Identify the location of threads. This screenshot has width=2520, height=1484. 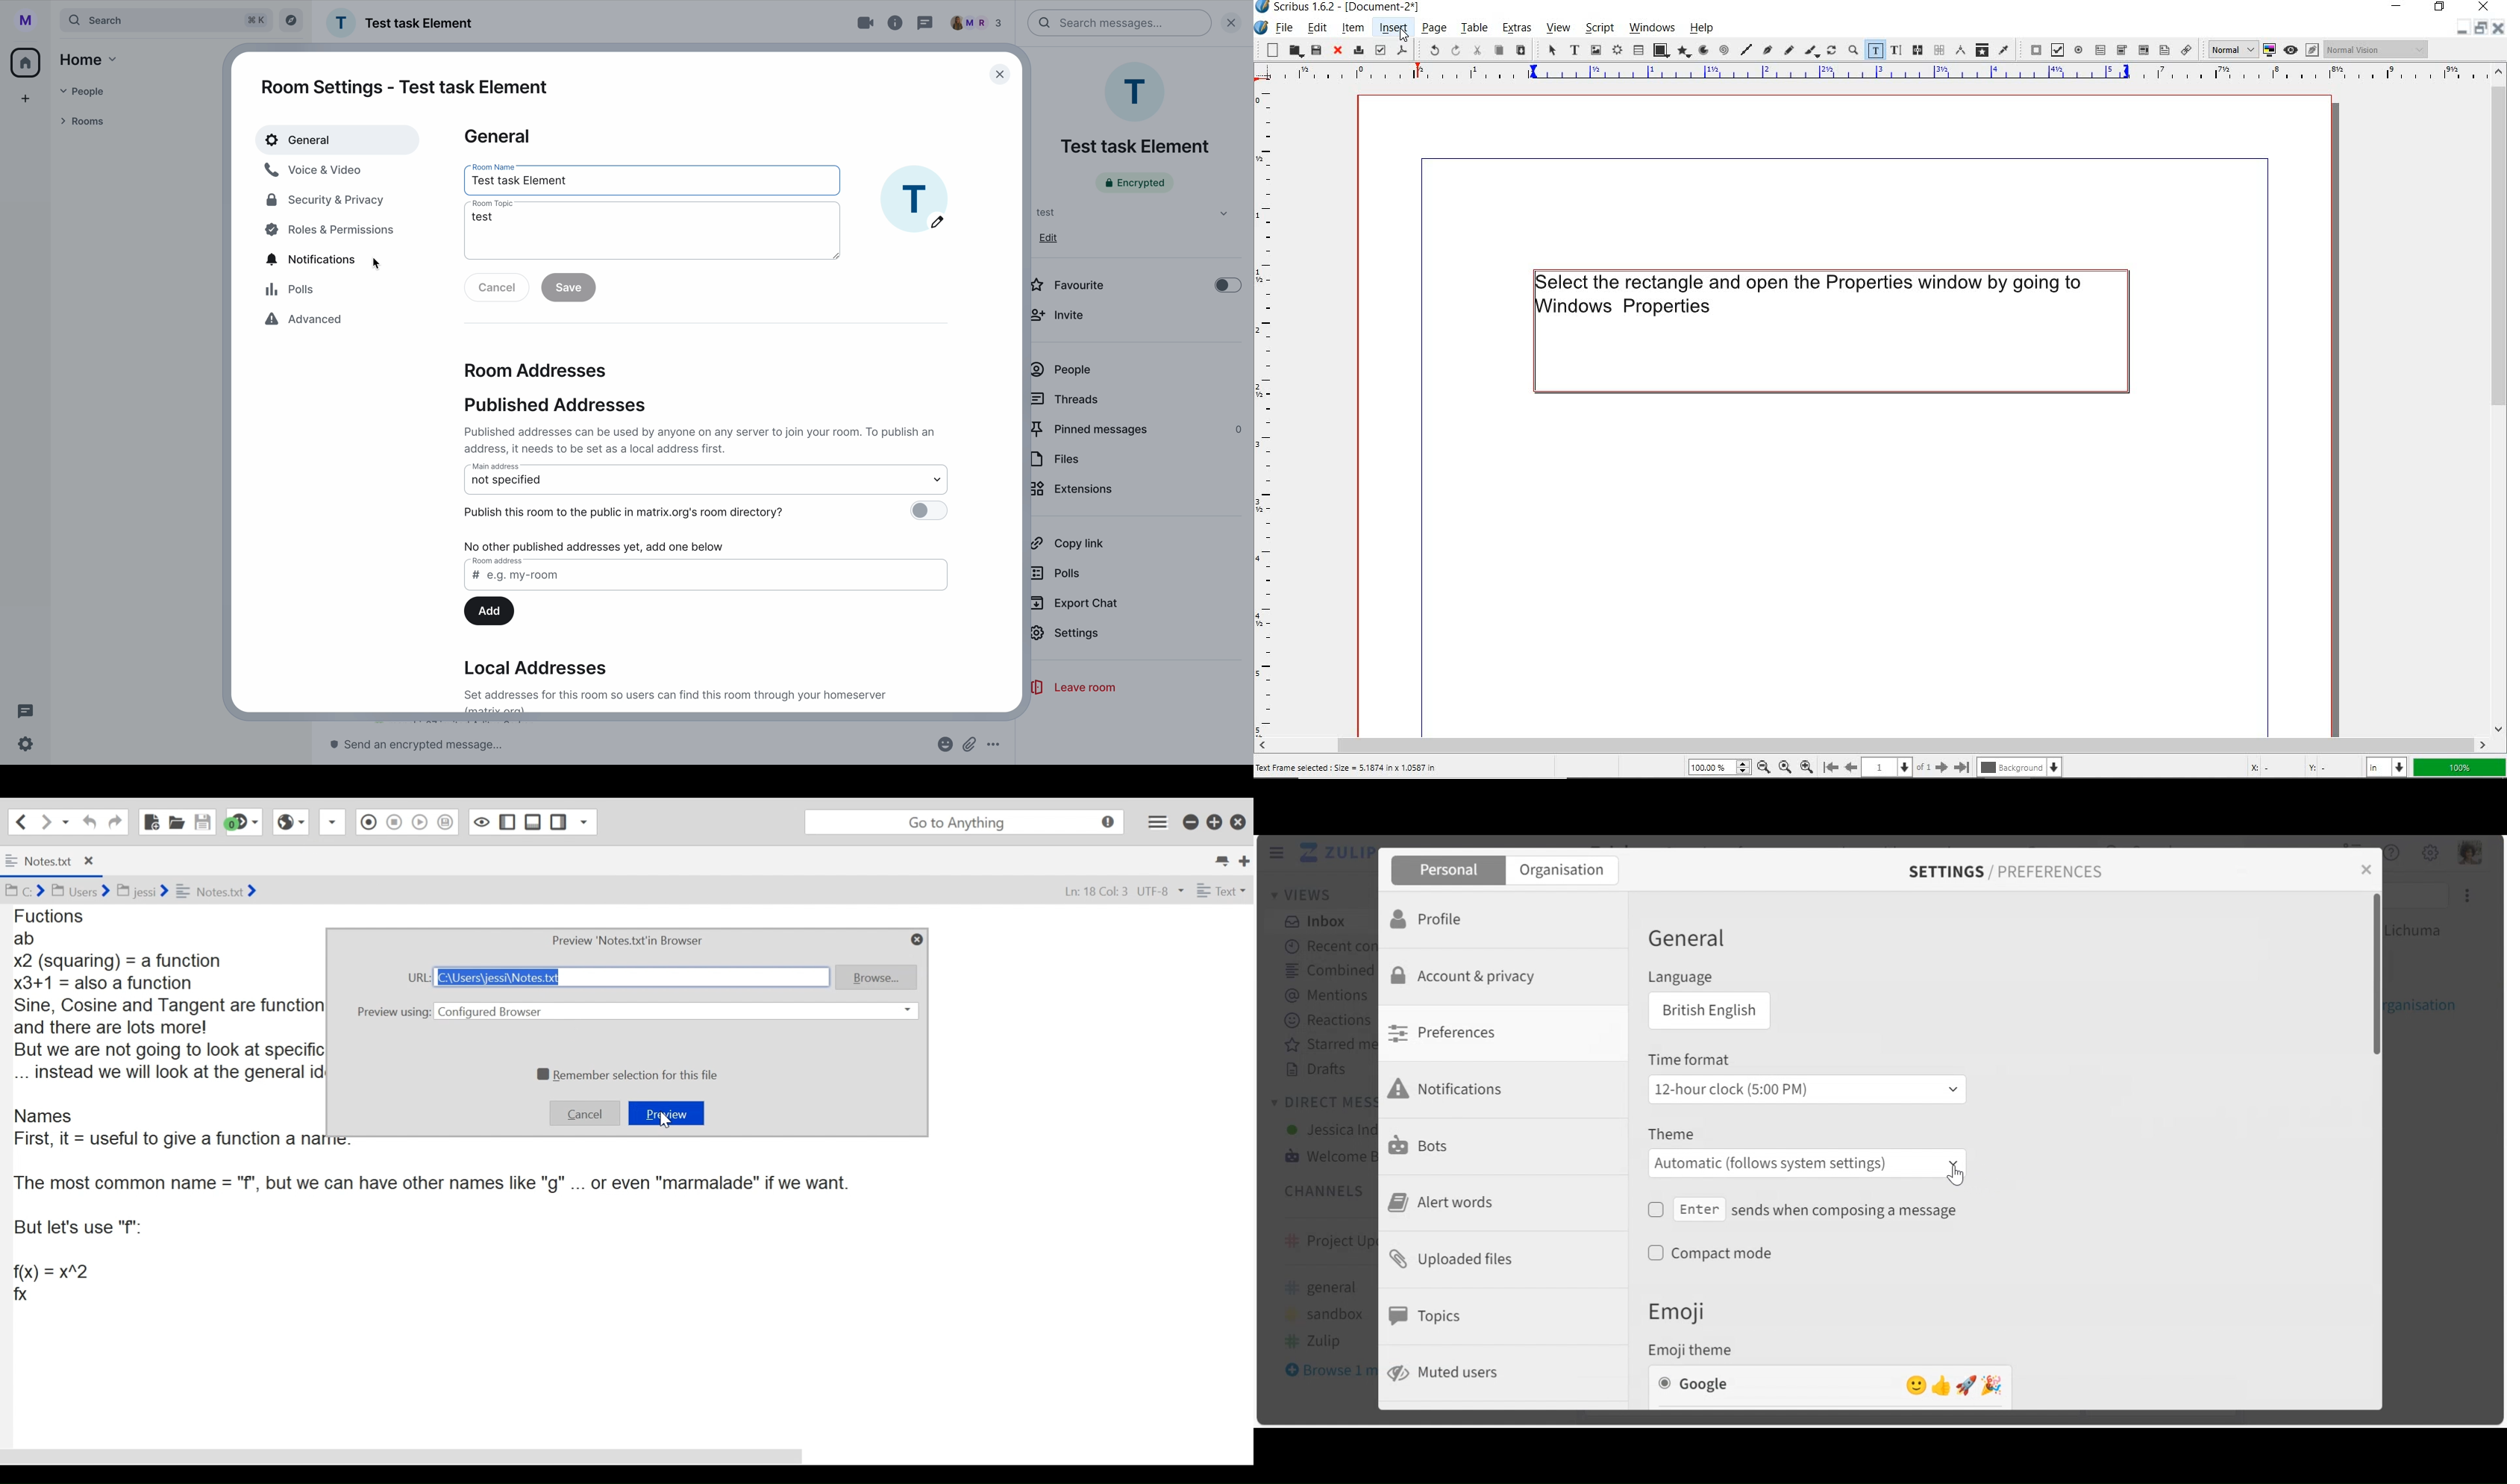
(925, 22).